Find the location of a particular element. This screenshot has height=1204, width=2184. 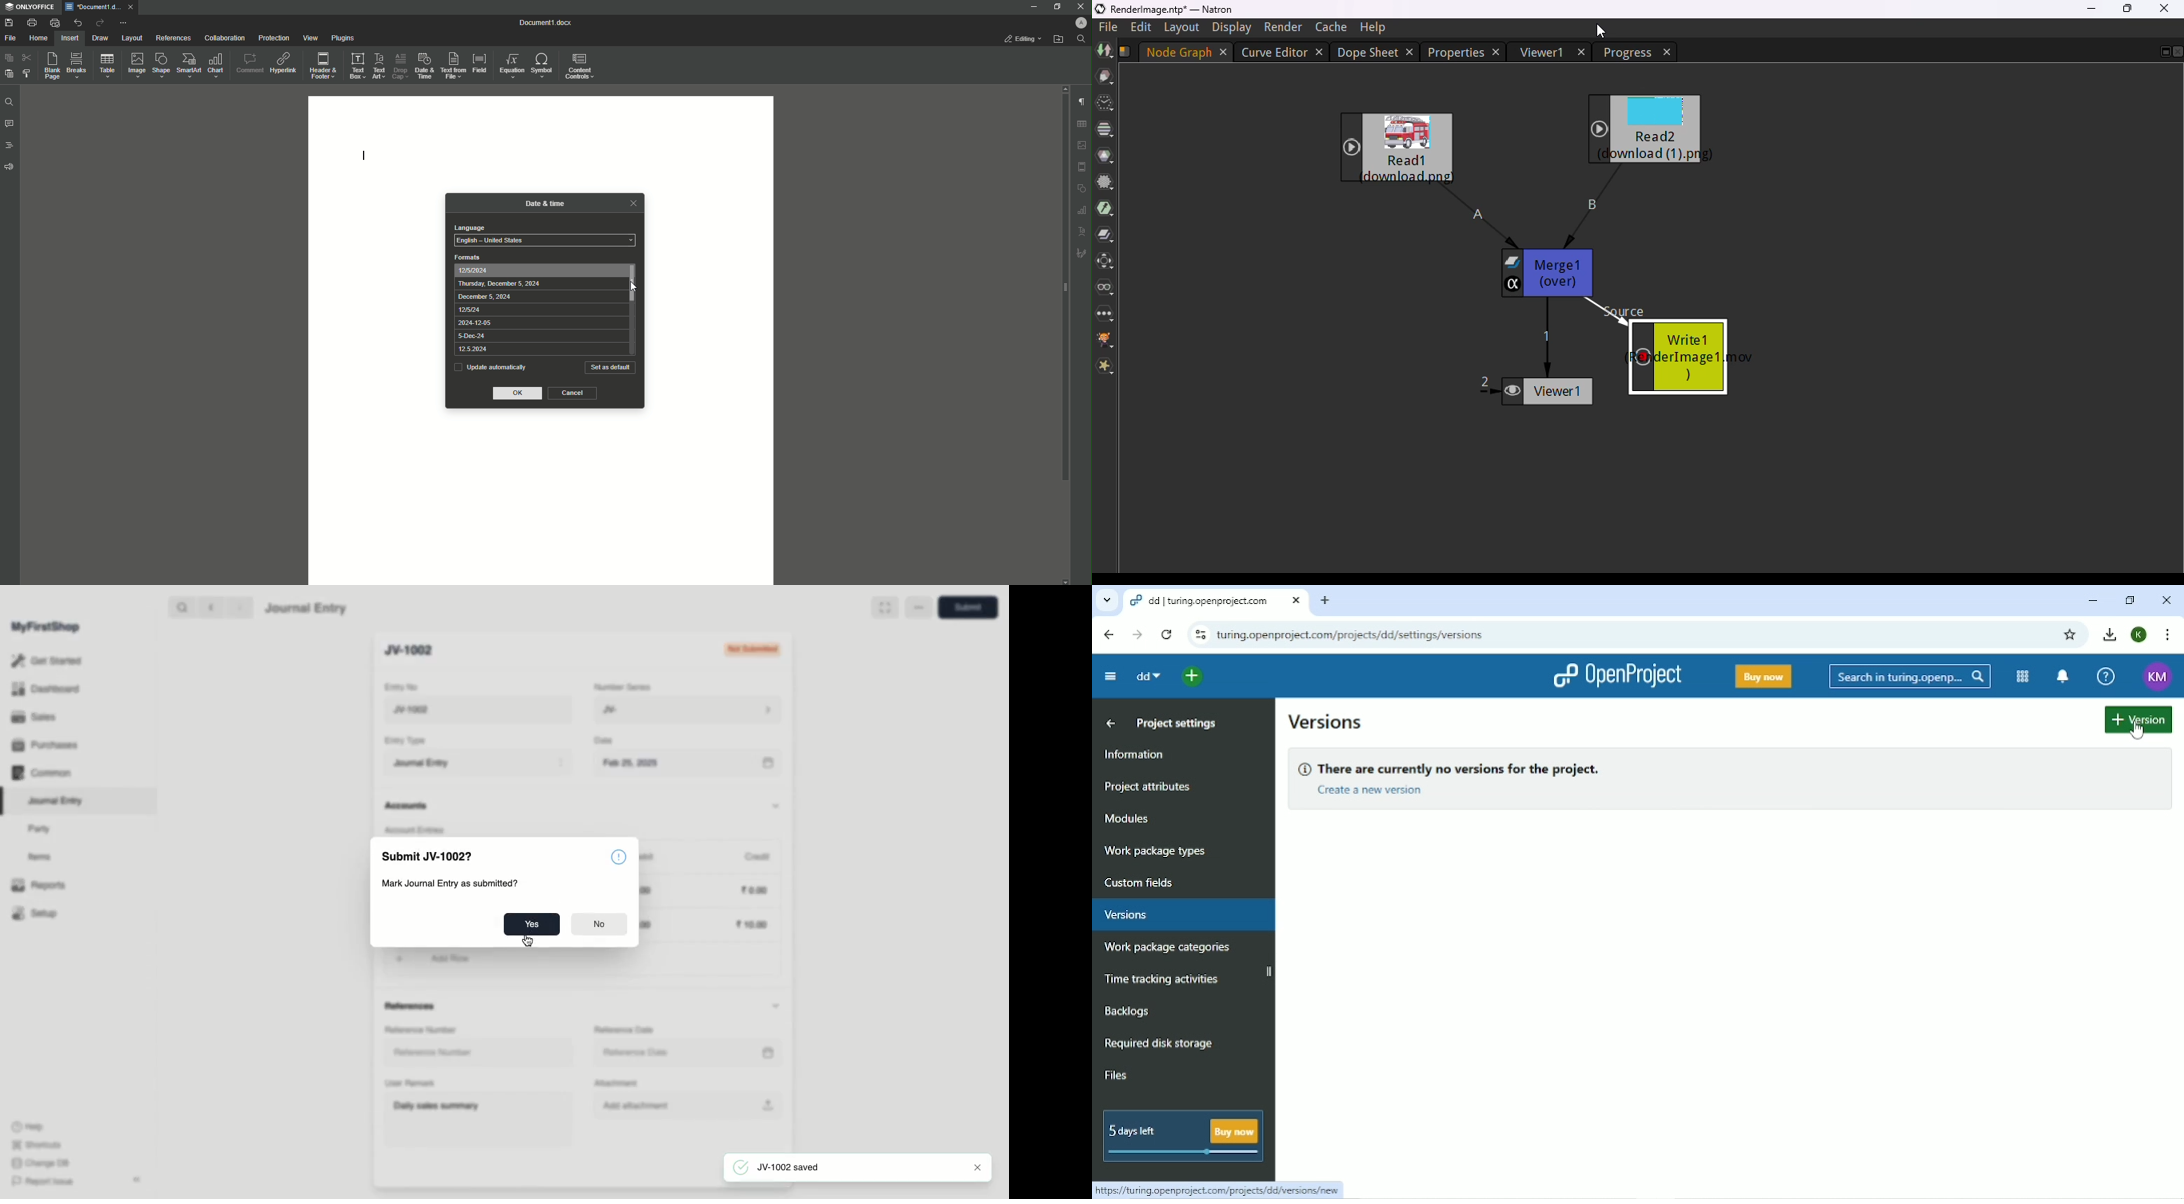

Image is located at coordinates (134, 65).